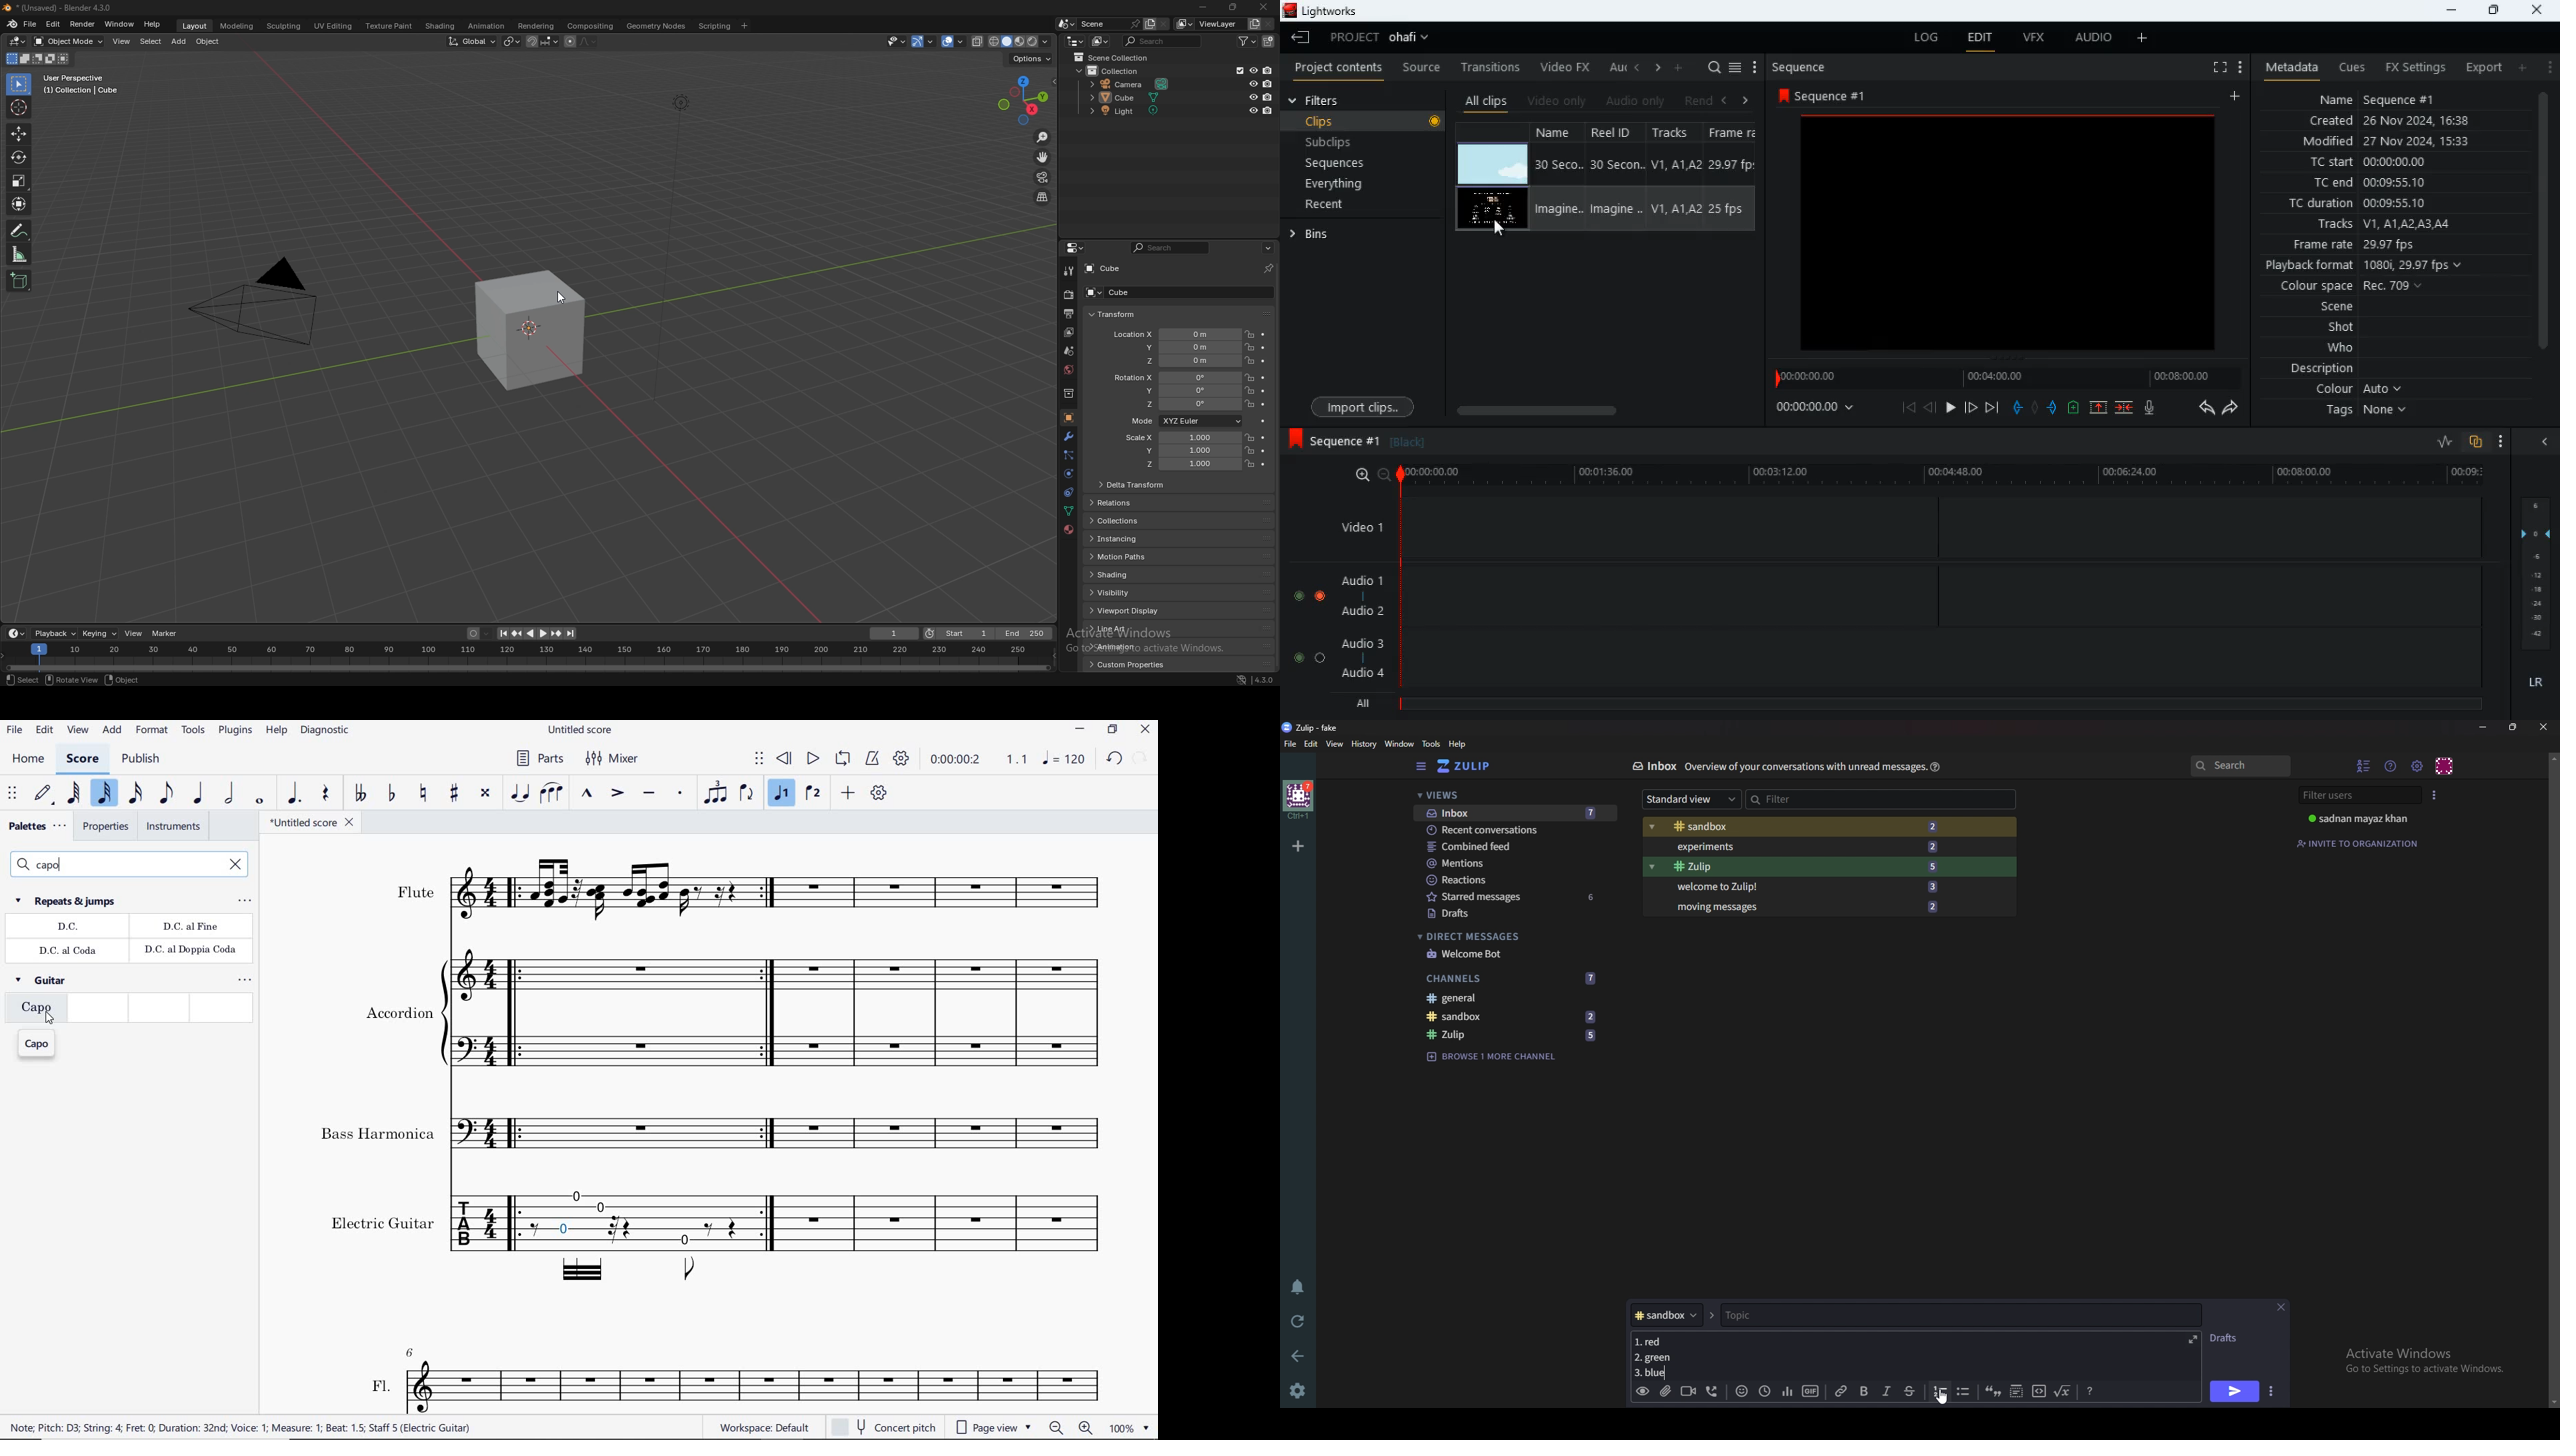  Describe the element at coordinates (167, 793) in the screenshot. I see `eighth note` at that location.